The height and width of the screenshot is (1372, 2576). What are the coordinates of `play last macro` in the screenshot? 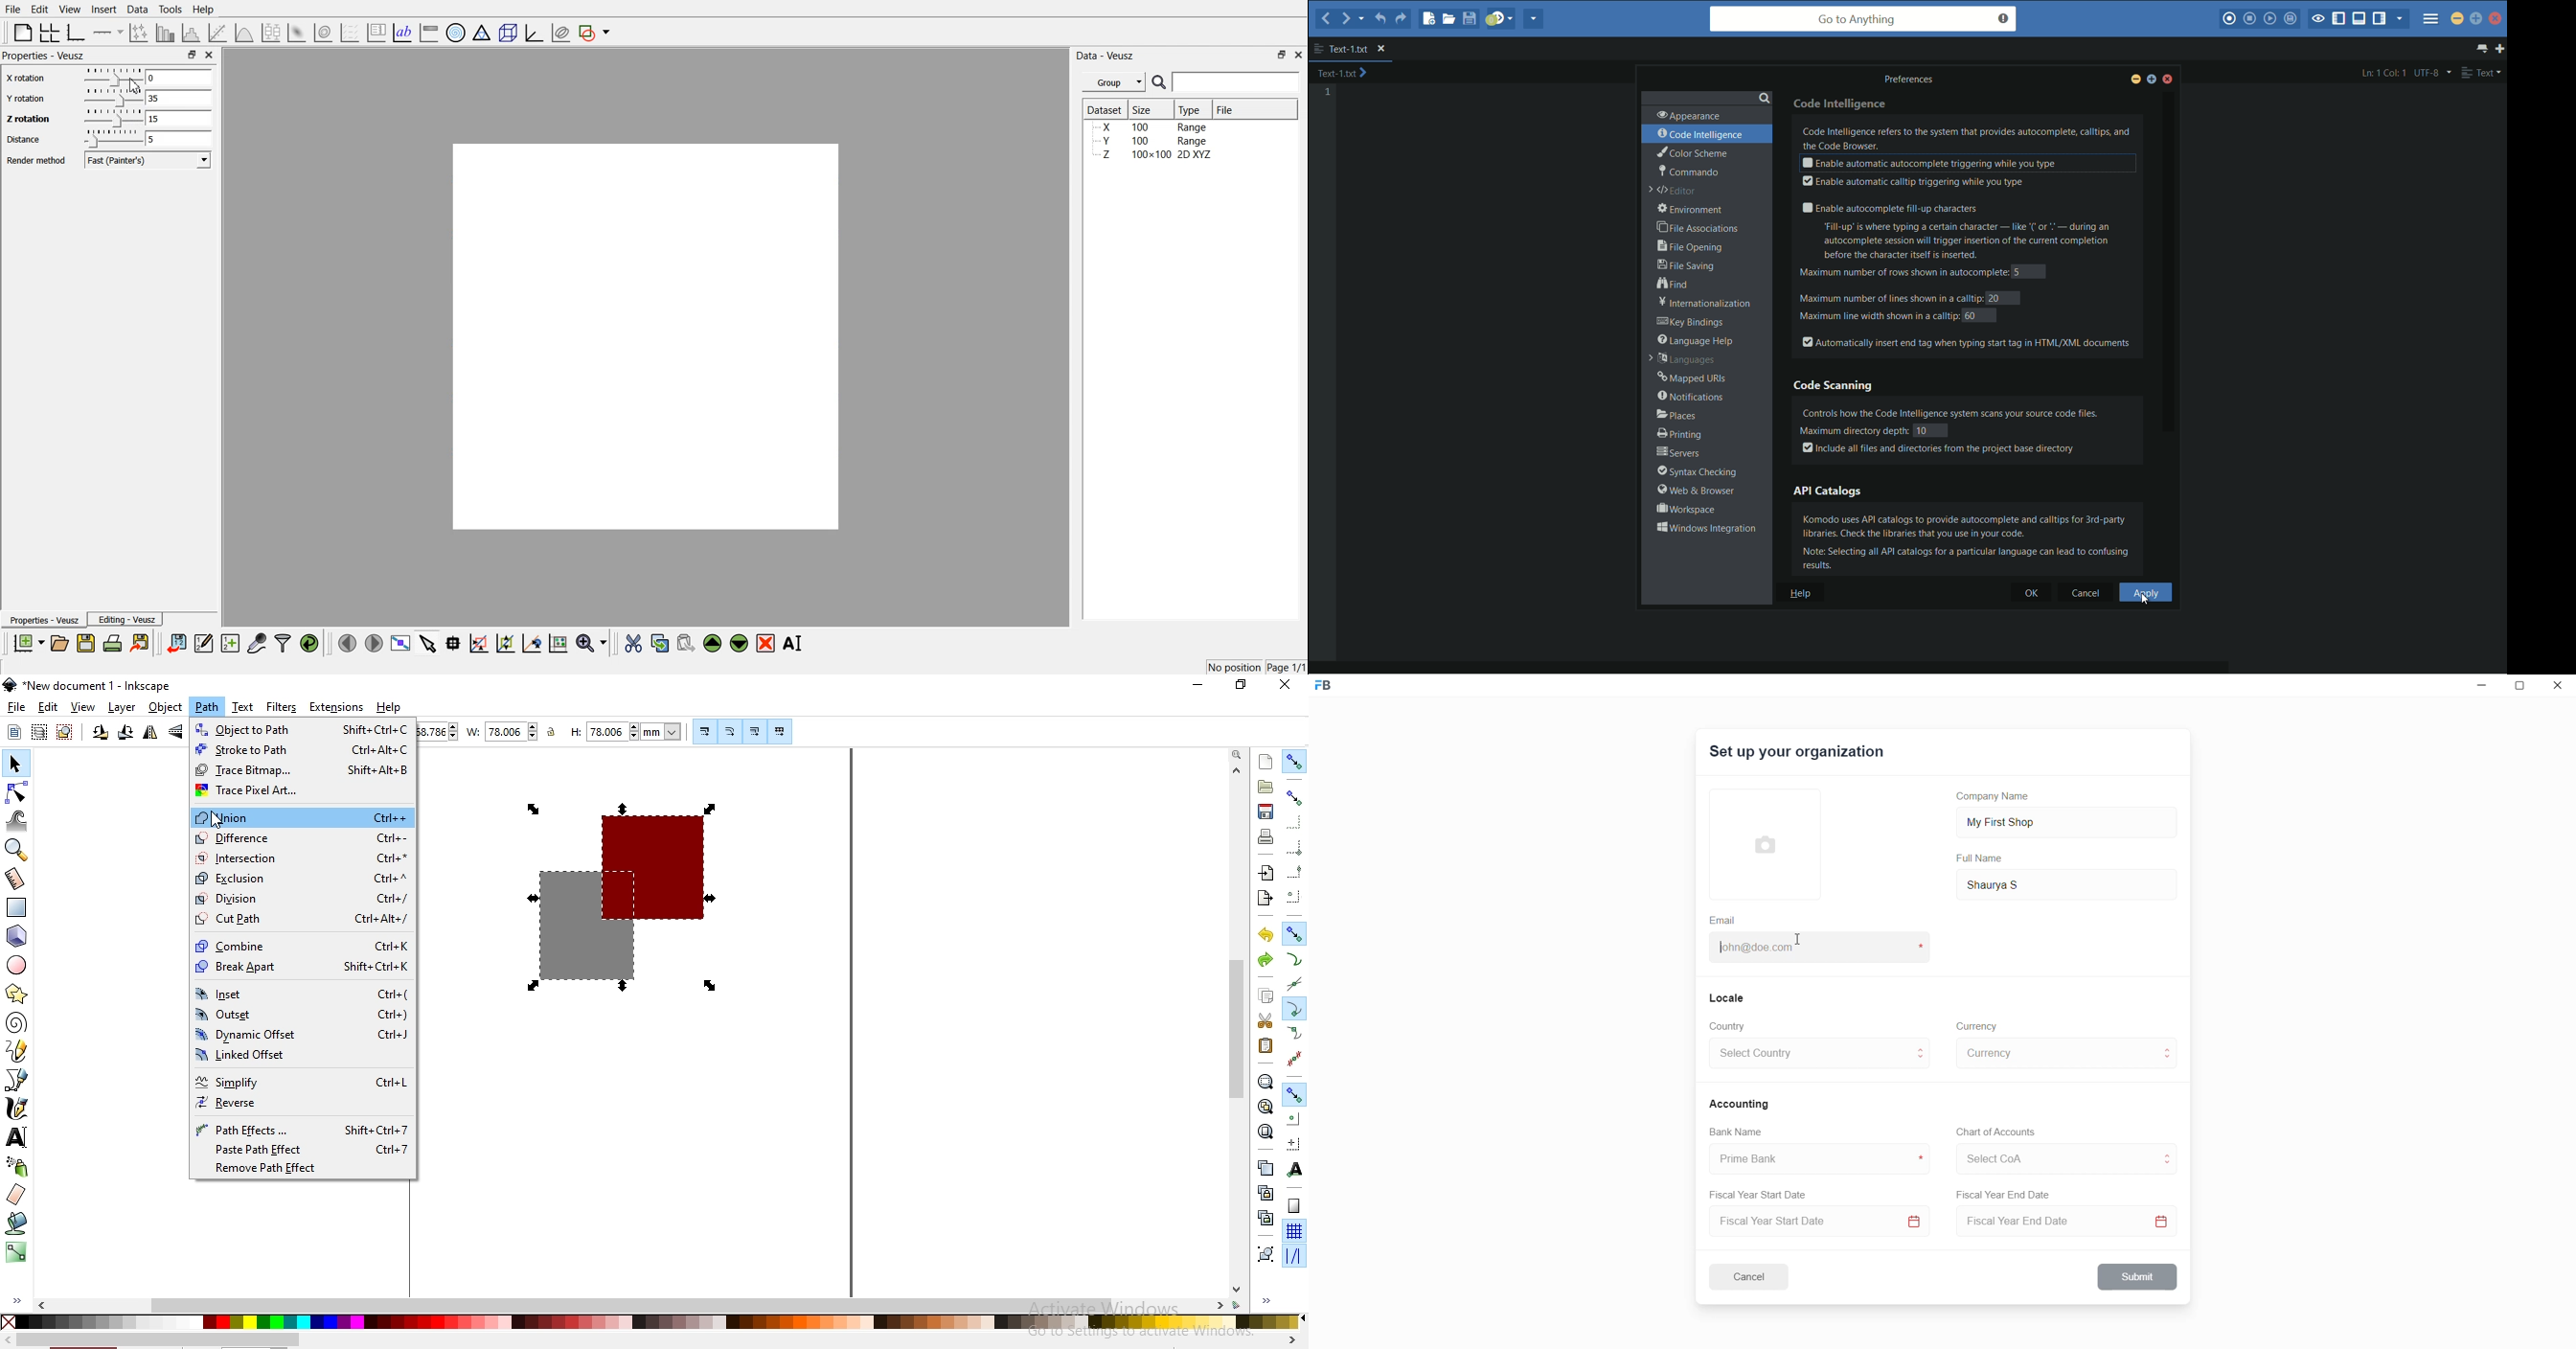 It's located at (2270, 19).